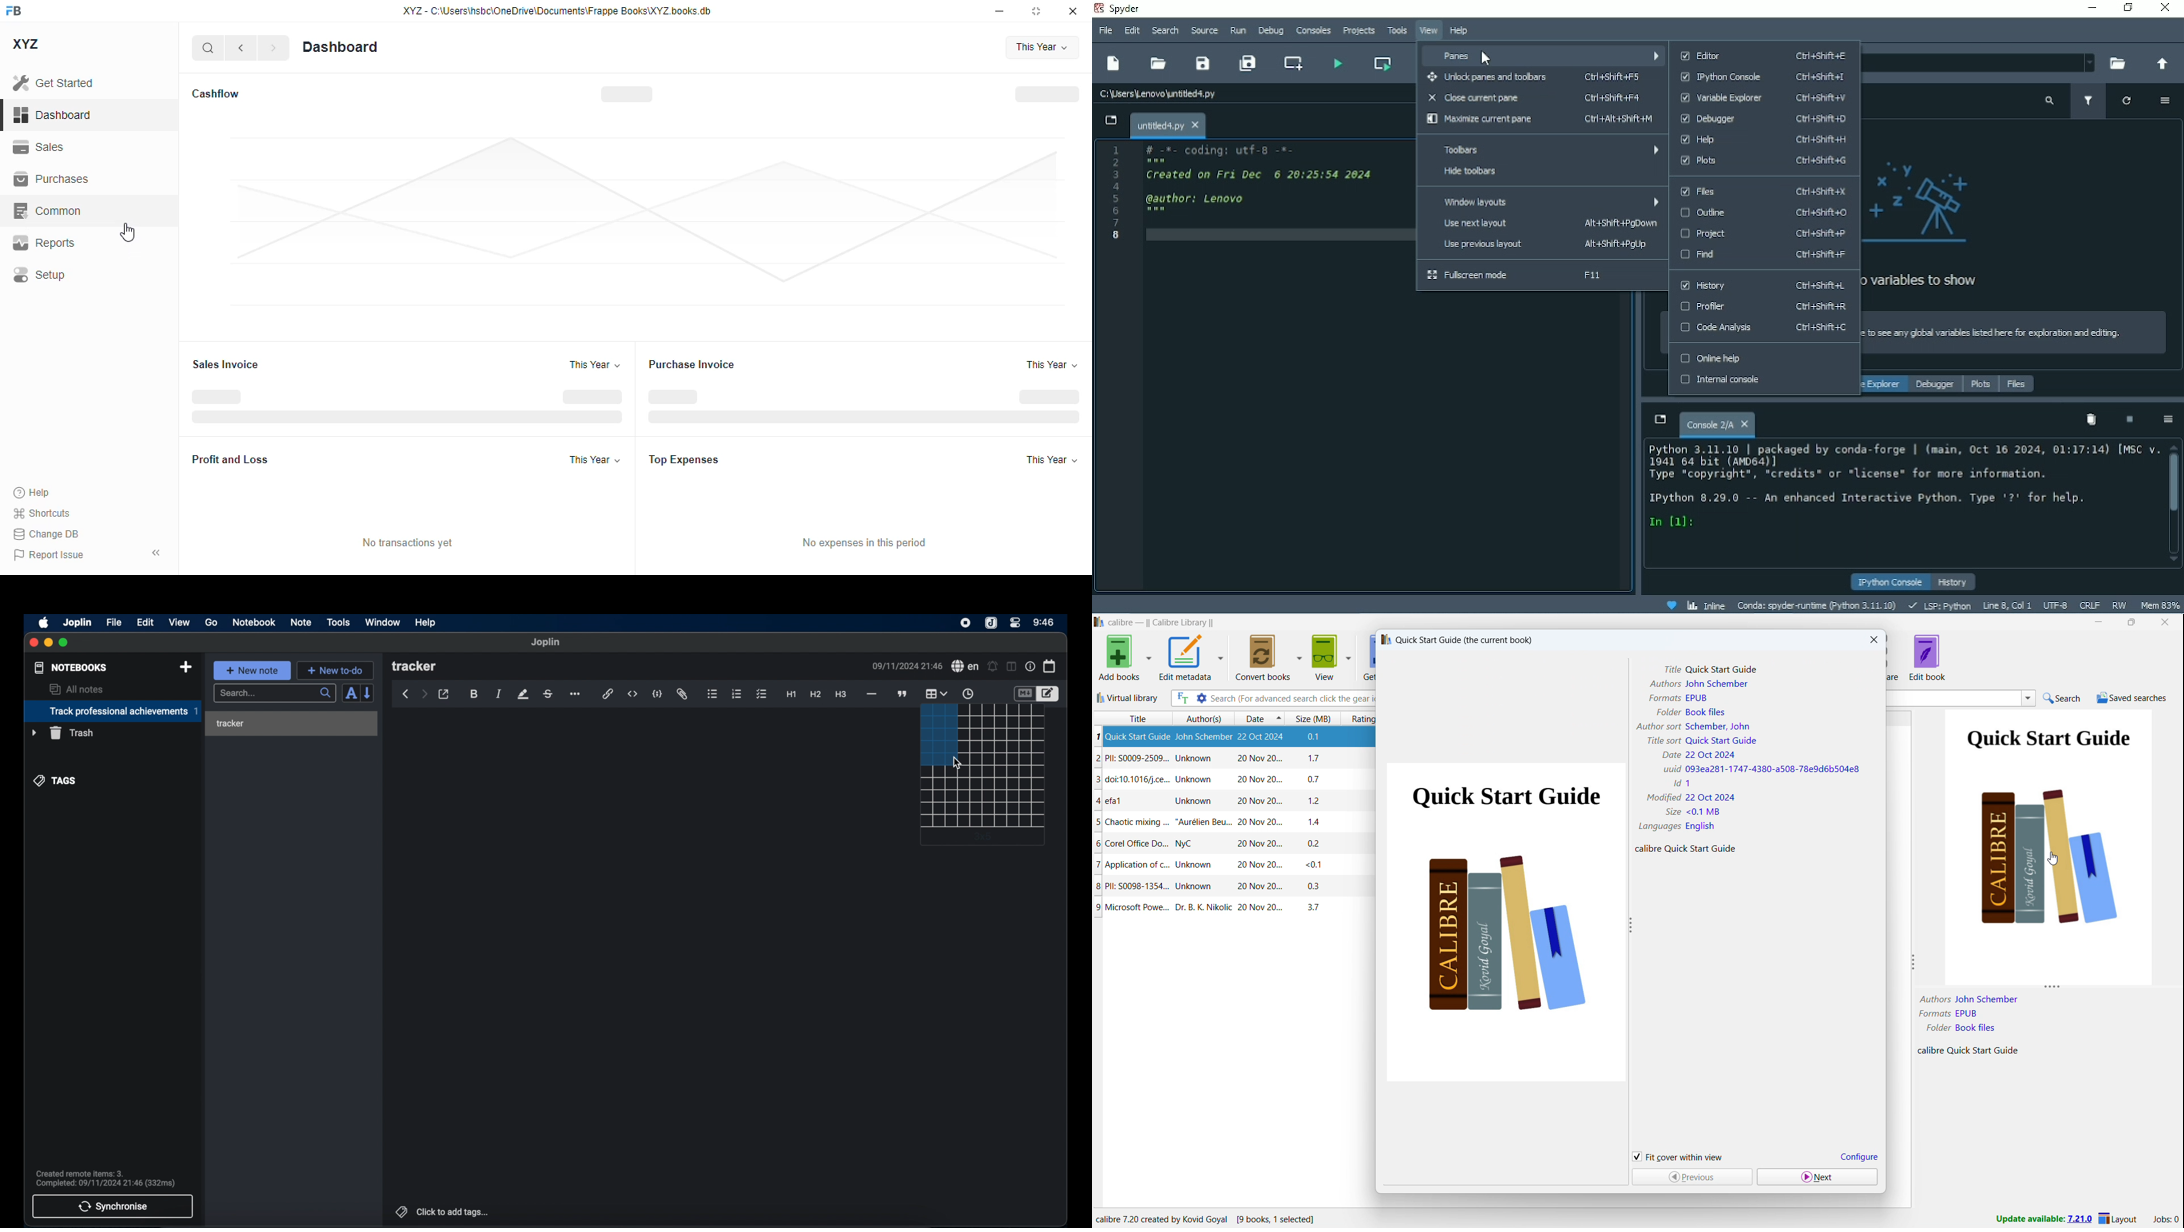 This screenshot has width=2184, height=1232. Describe the element at coordinates (1382, 64) in the screenshot. I see `Run current cell` at that location.